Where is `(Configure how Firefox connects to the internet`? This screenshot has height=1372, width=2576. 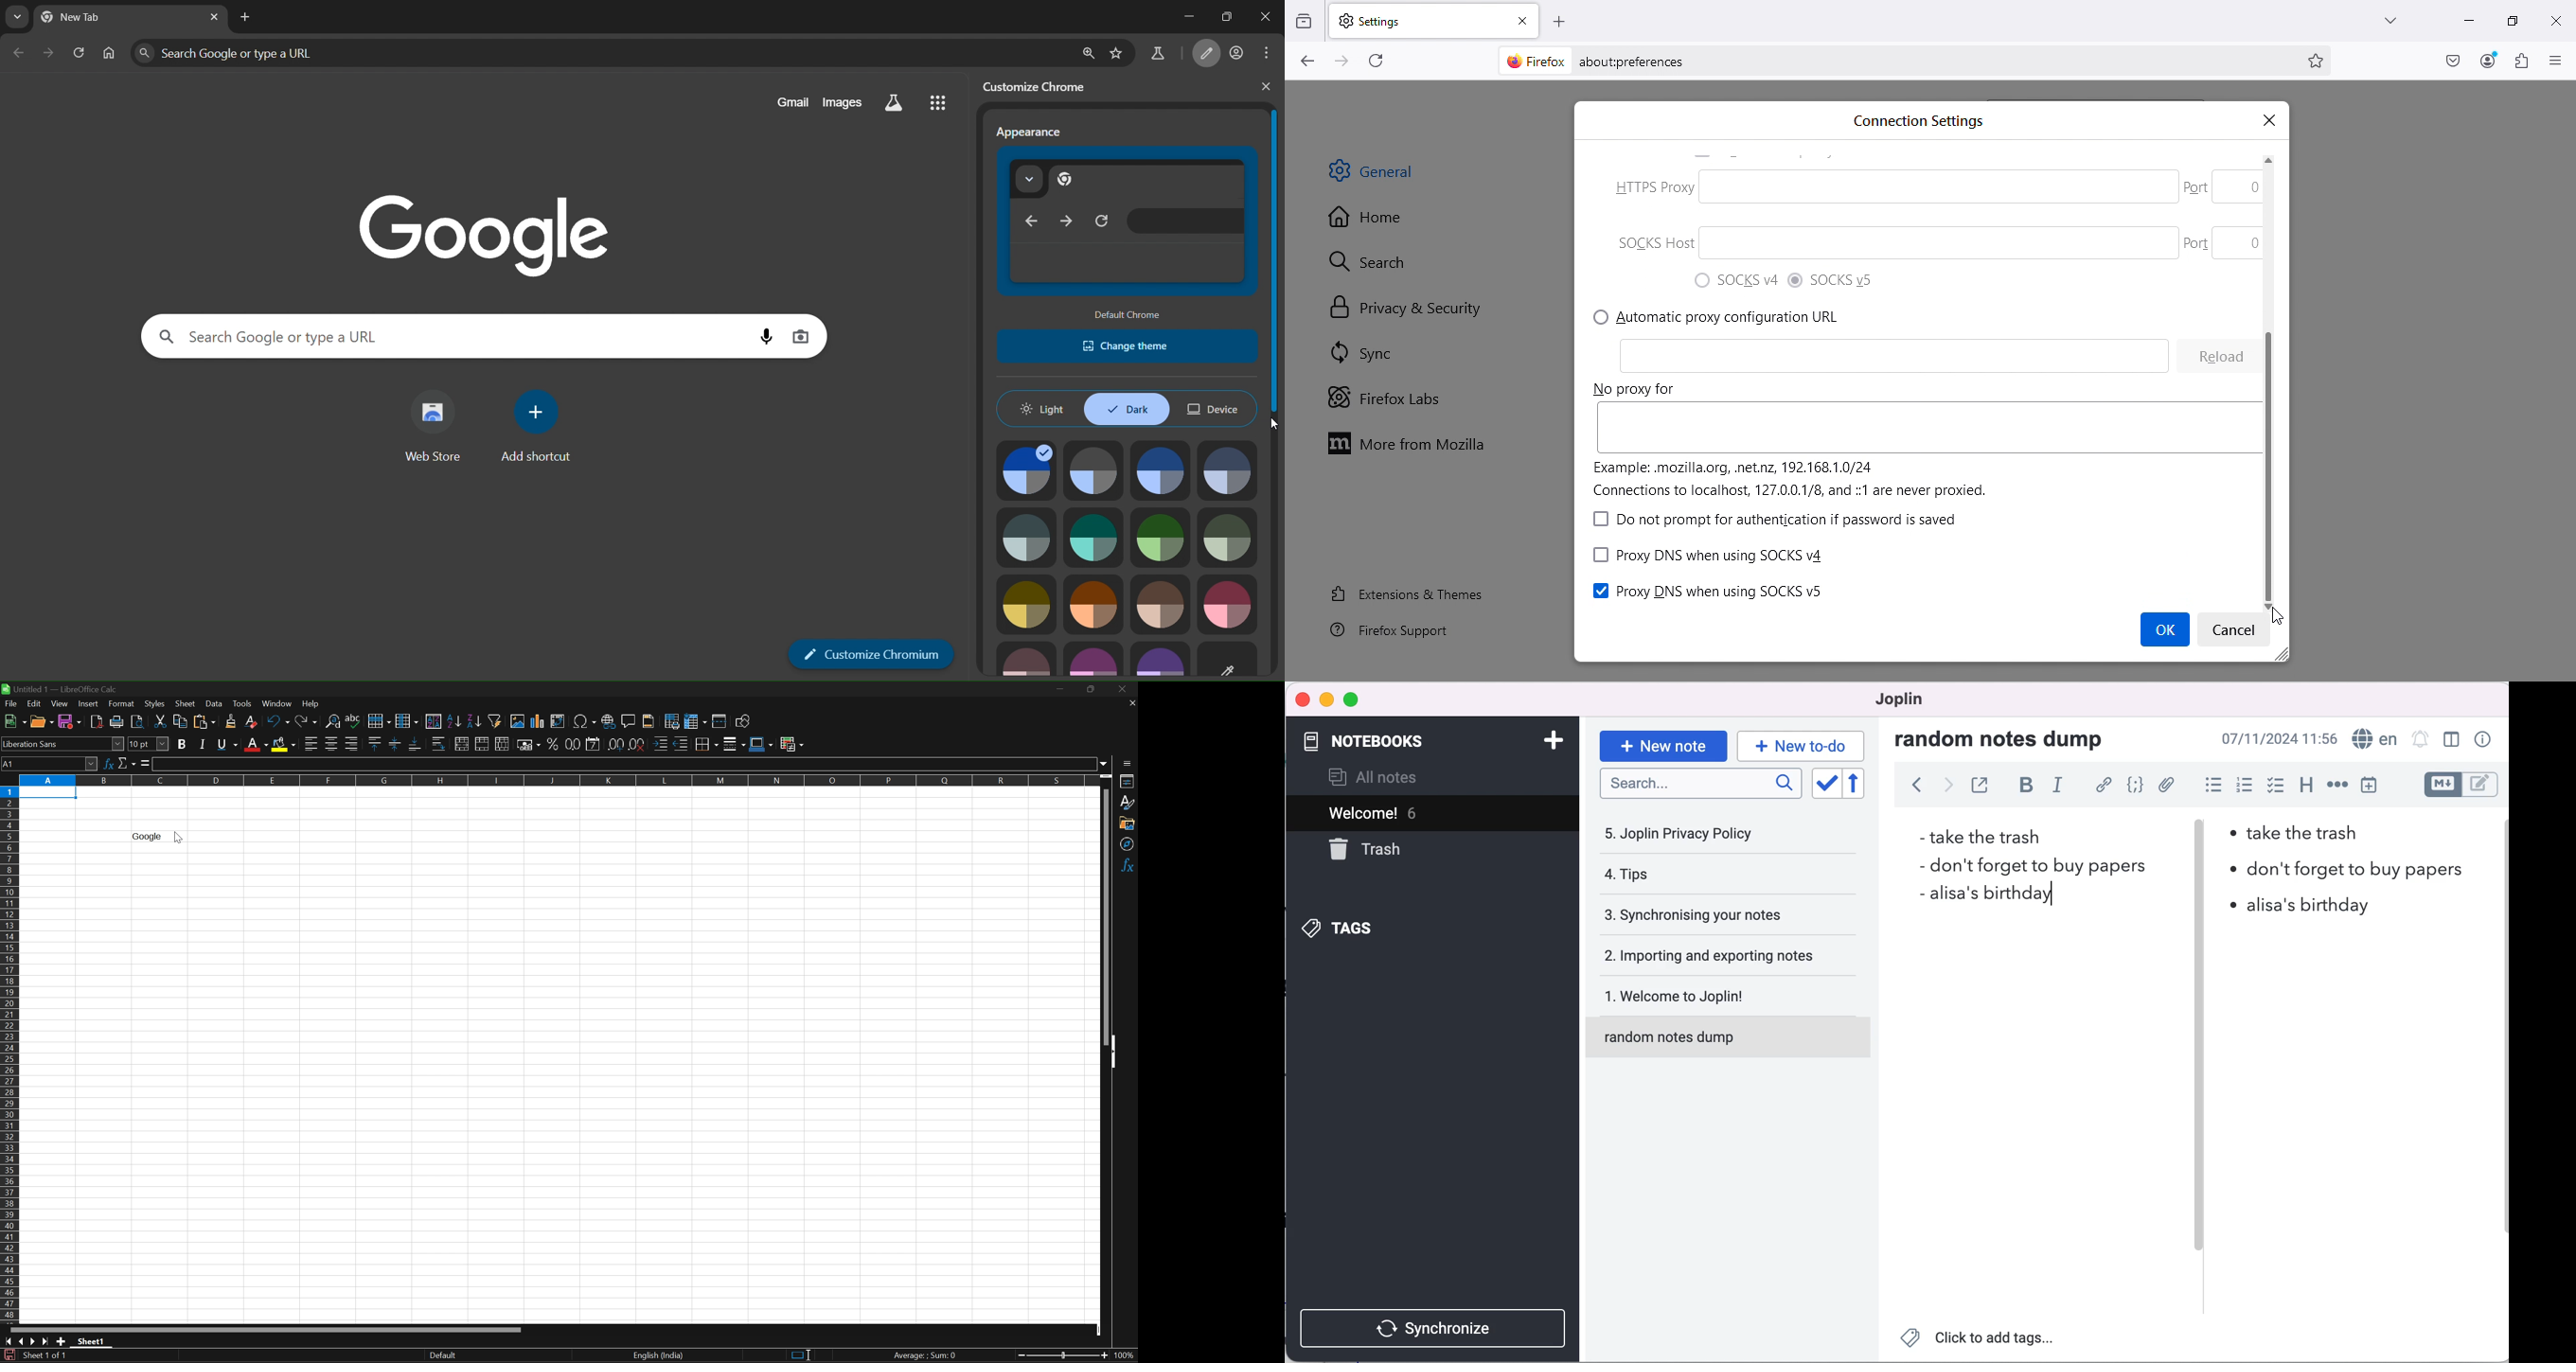
(Configure how Firefox connects to the internet is located at coordinates (1850, 591).